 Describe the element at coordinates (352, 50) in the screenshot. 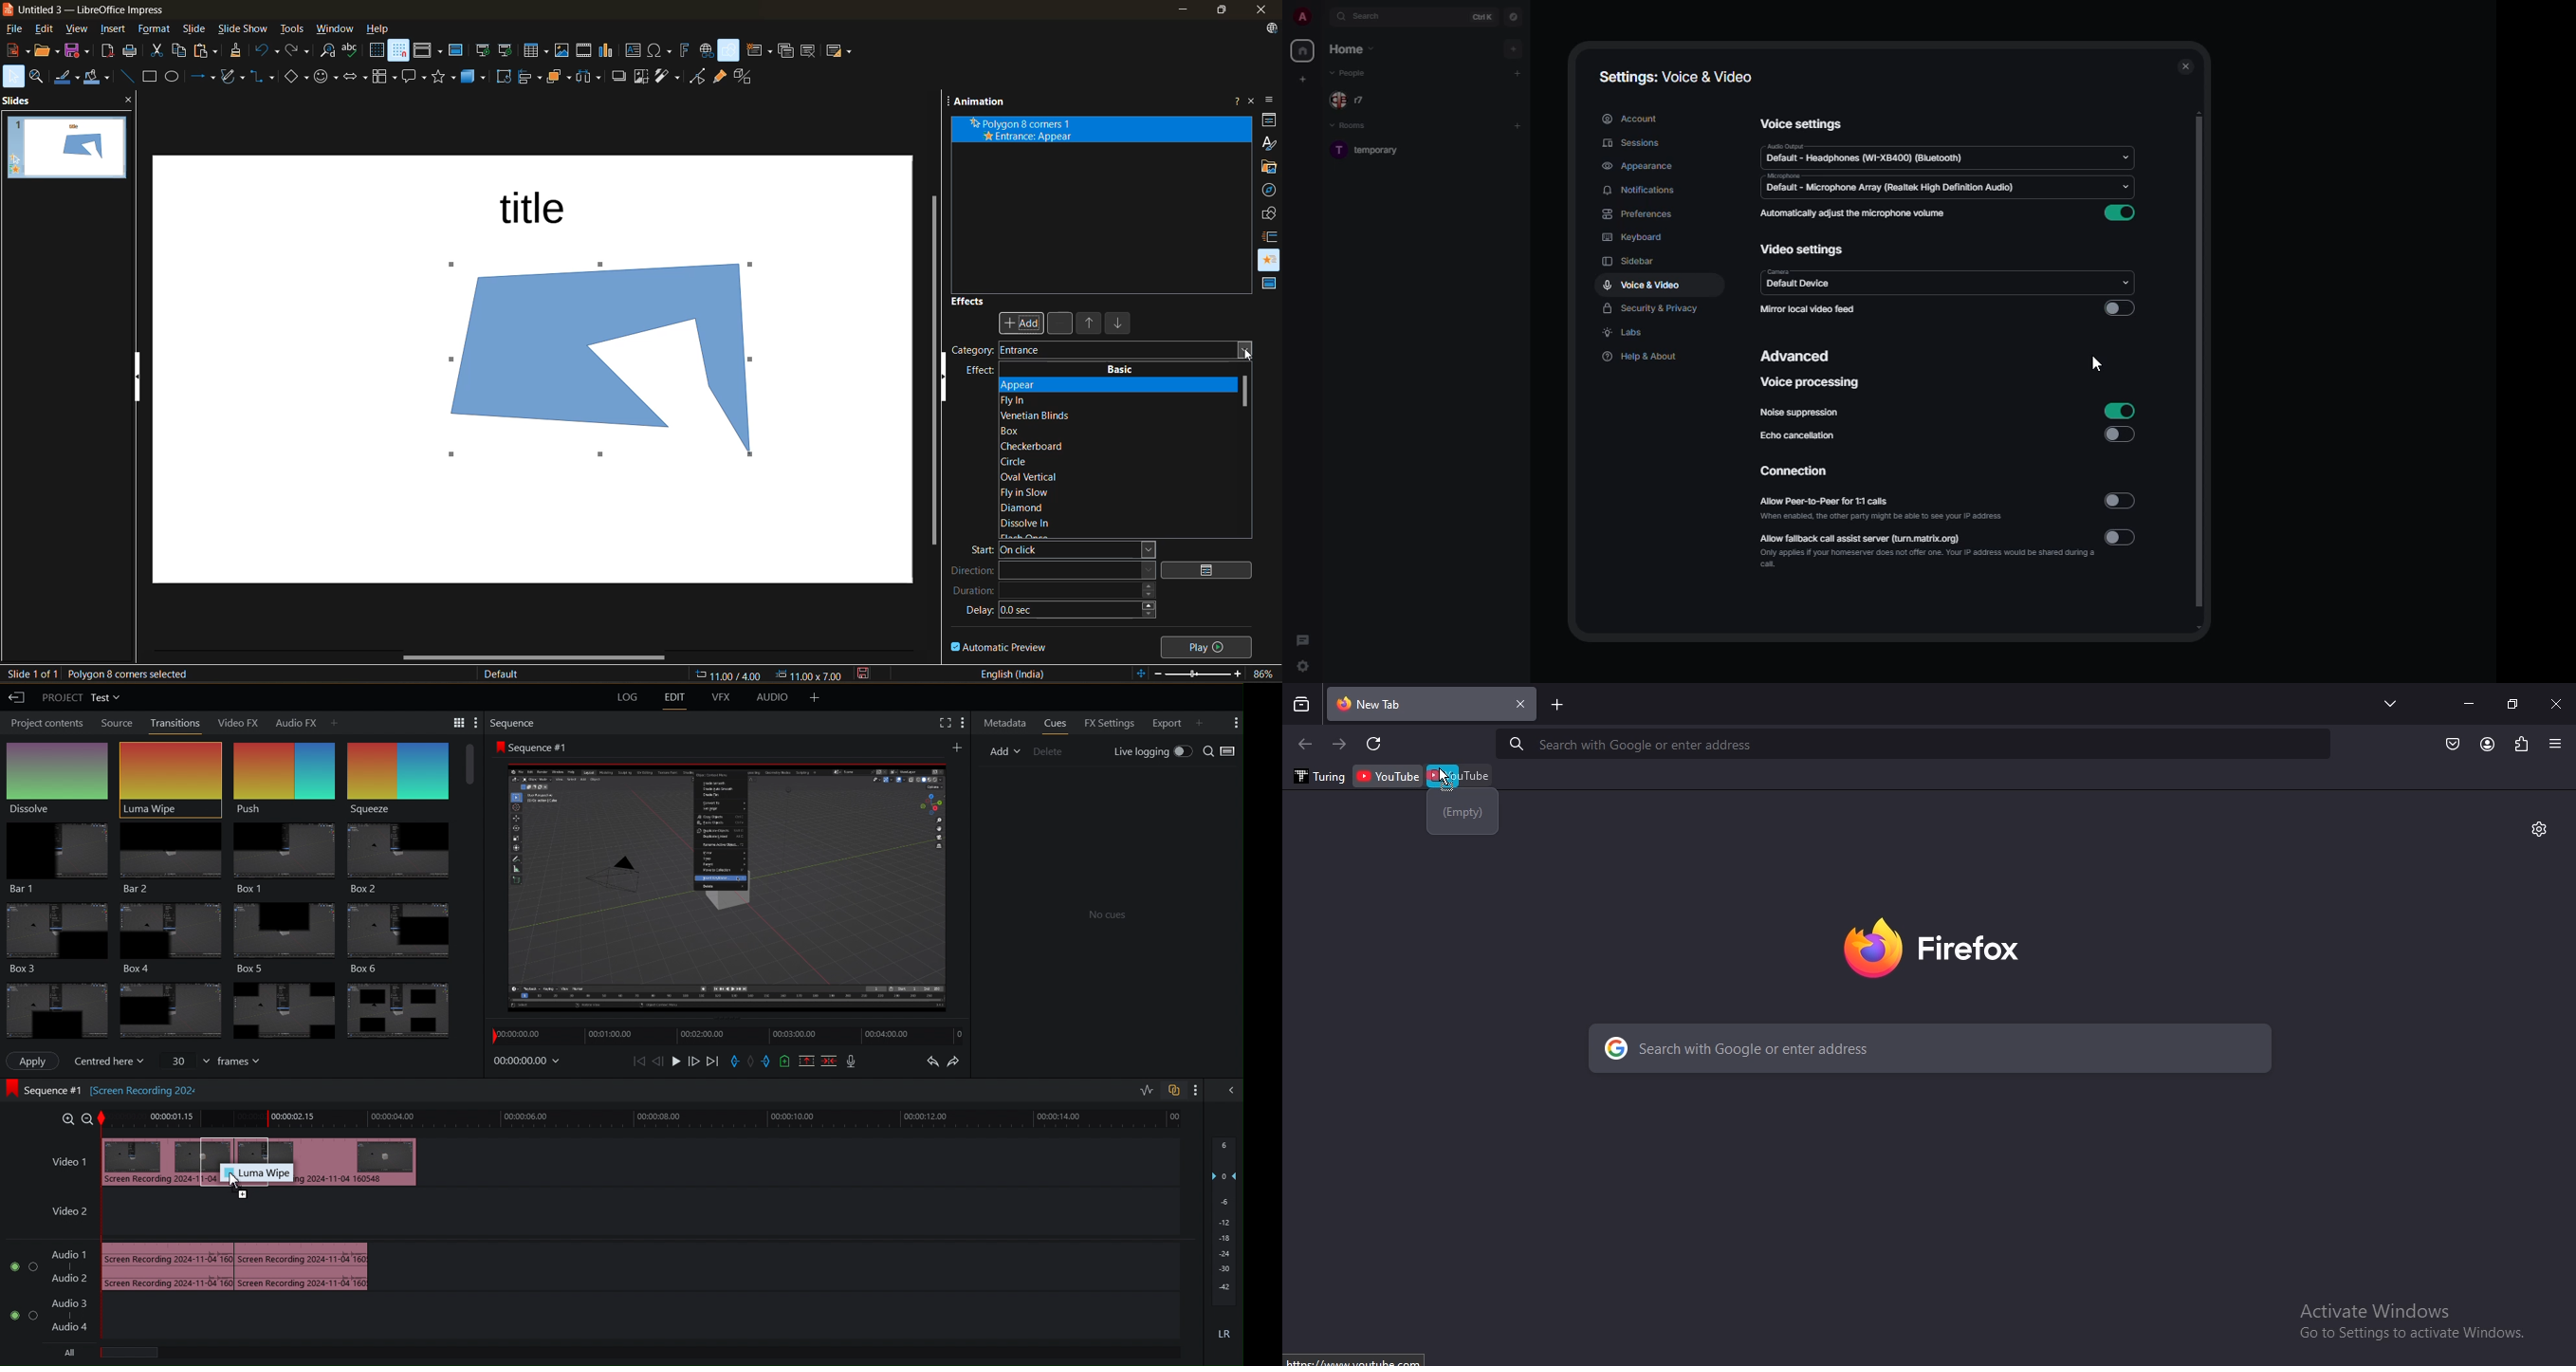

I see `spelling` at that location.